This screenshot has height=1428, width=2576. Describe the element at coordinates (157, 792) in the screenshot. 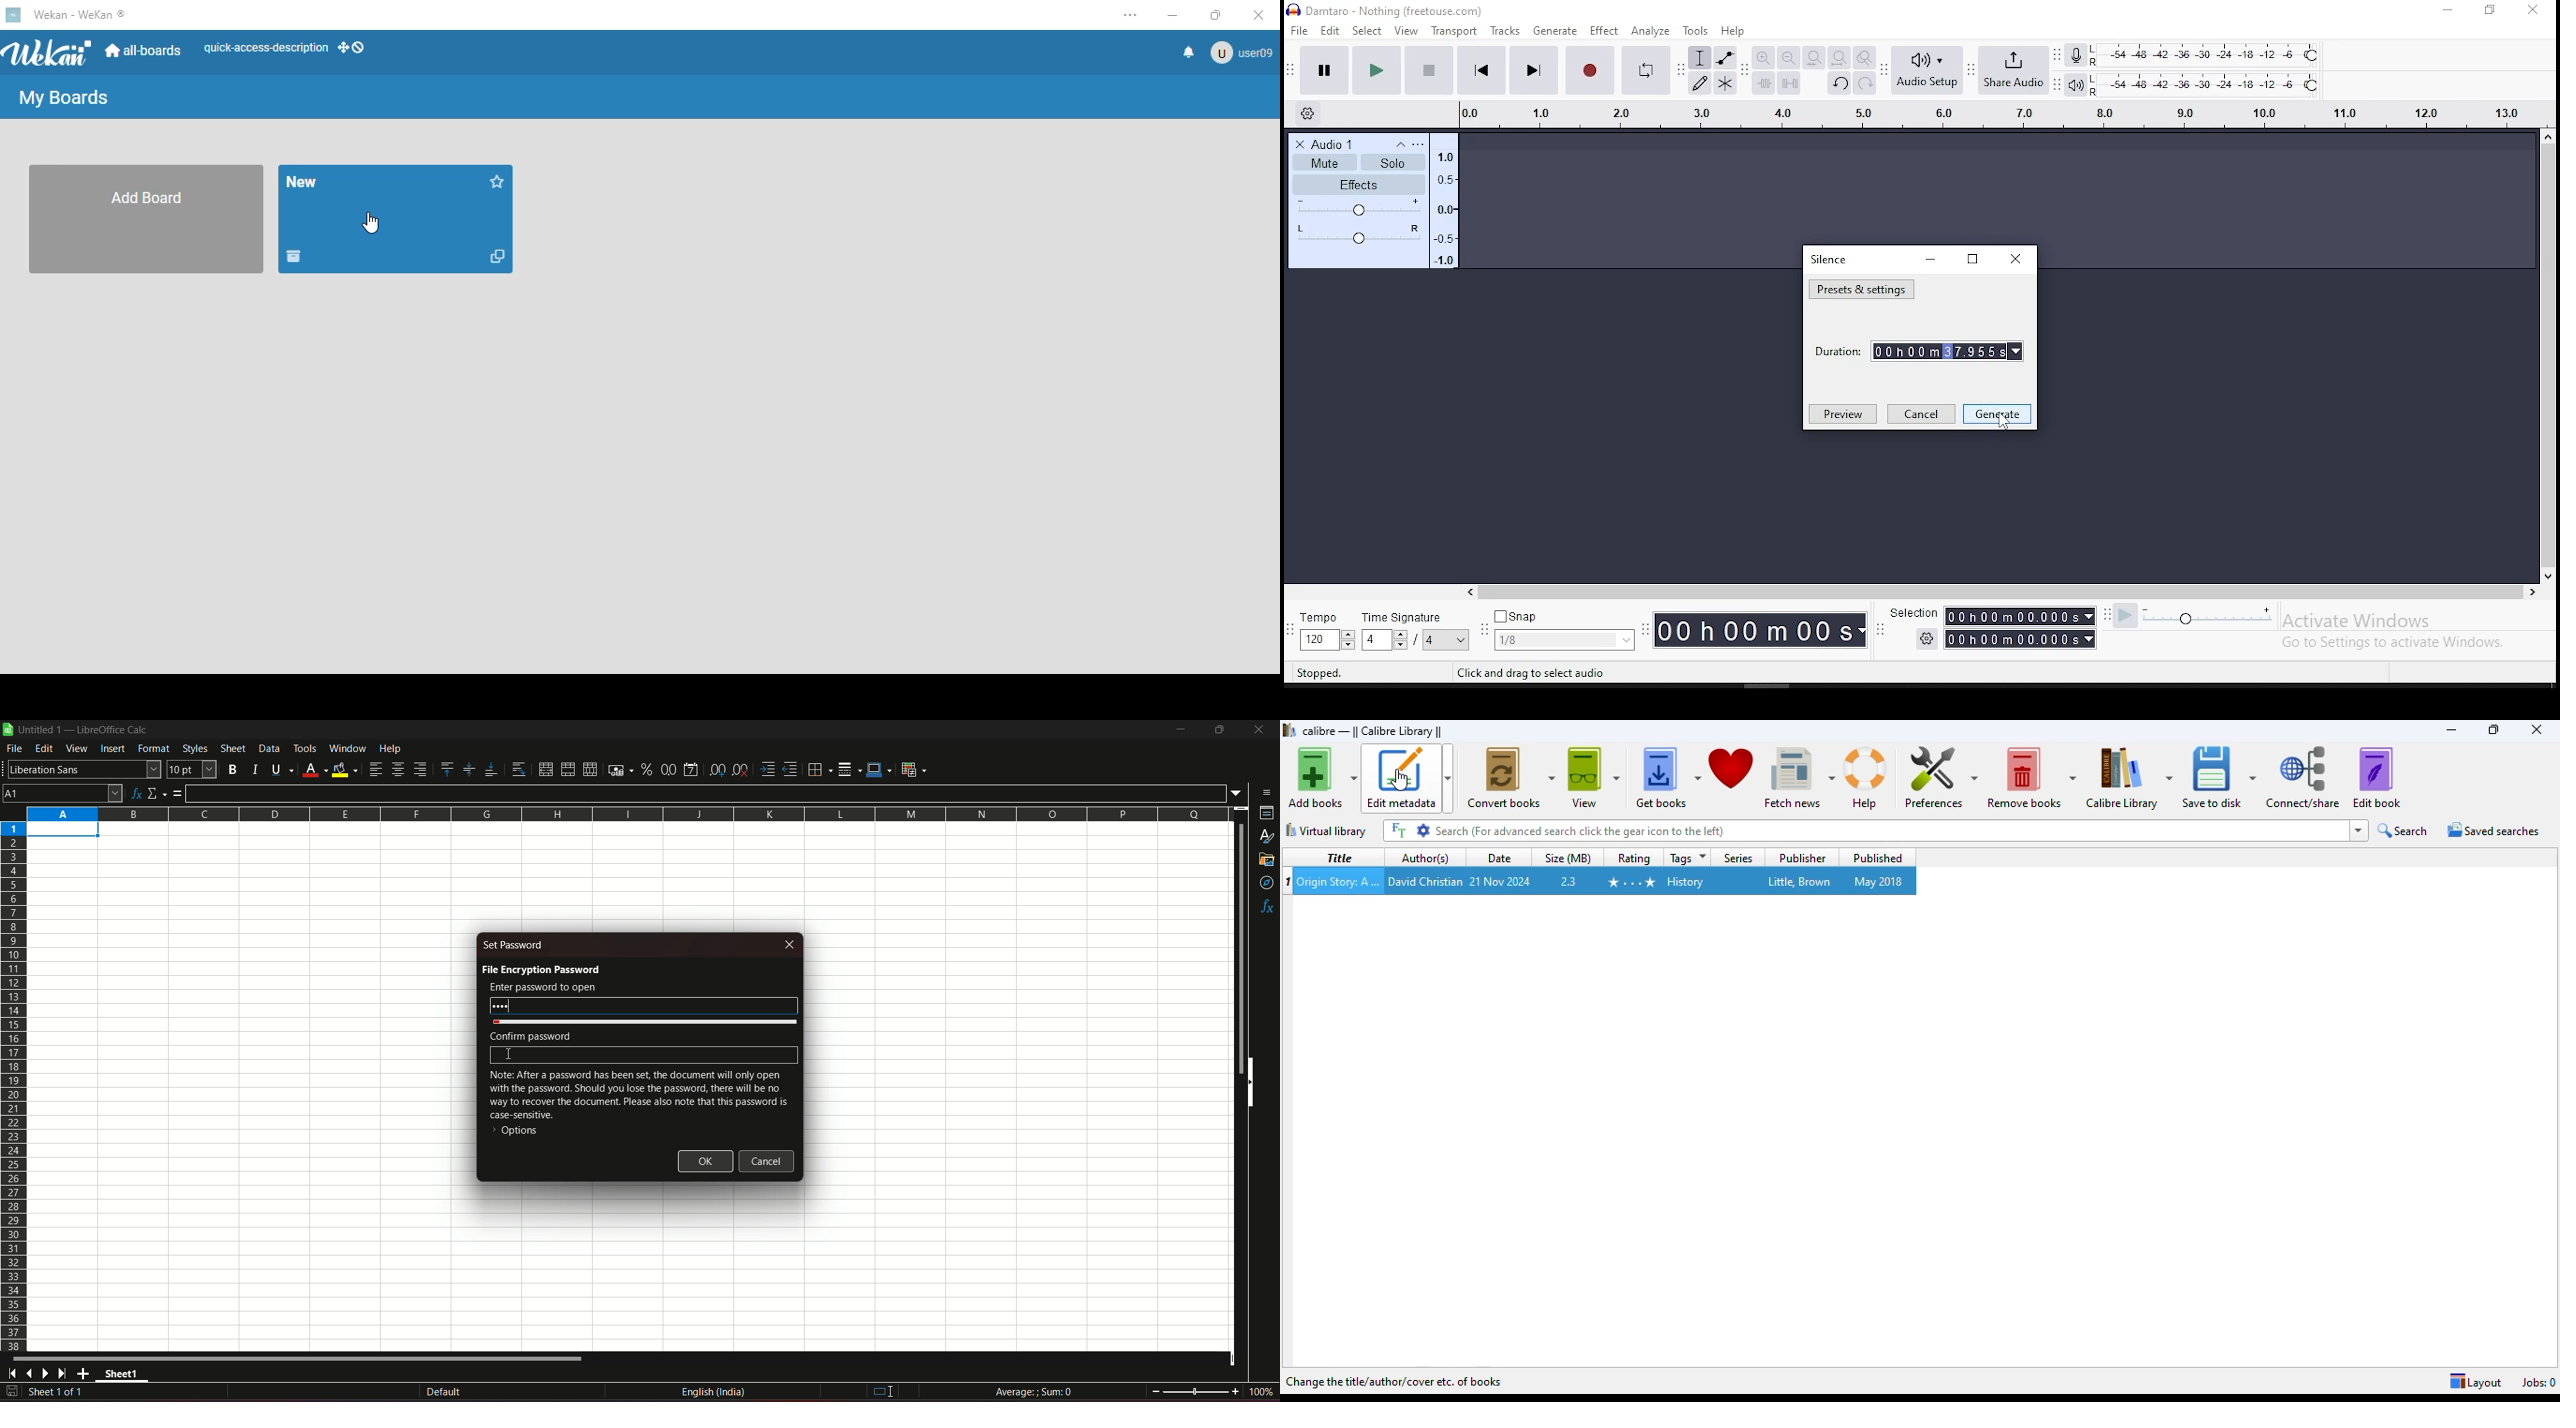

I see `select function` at that location.